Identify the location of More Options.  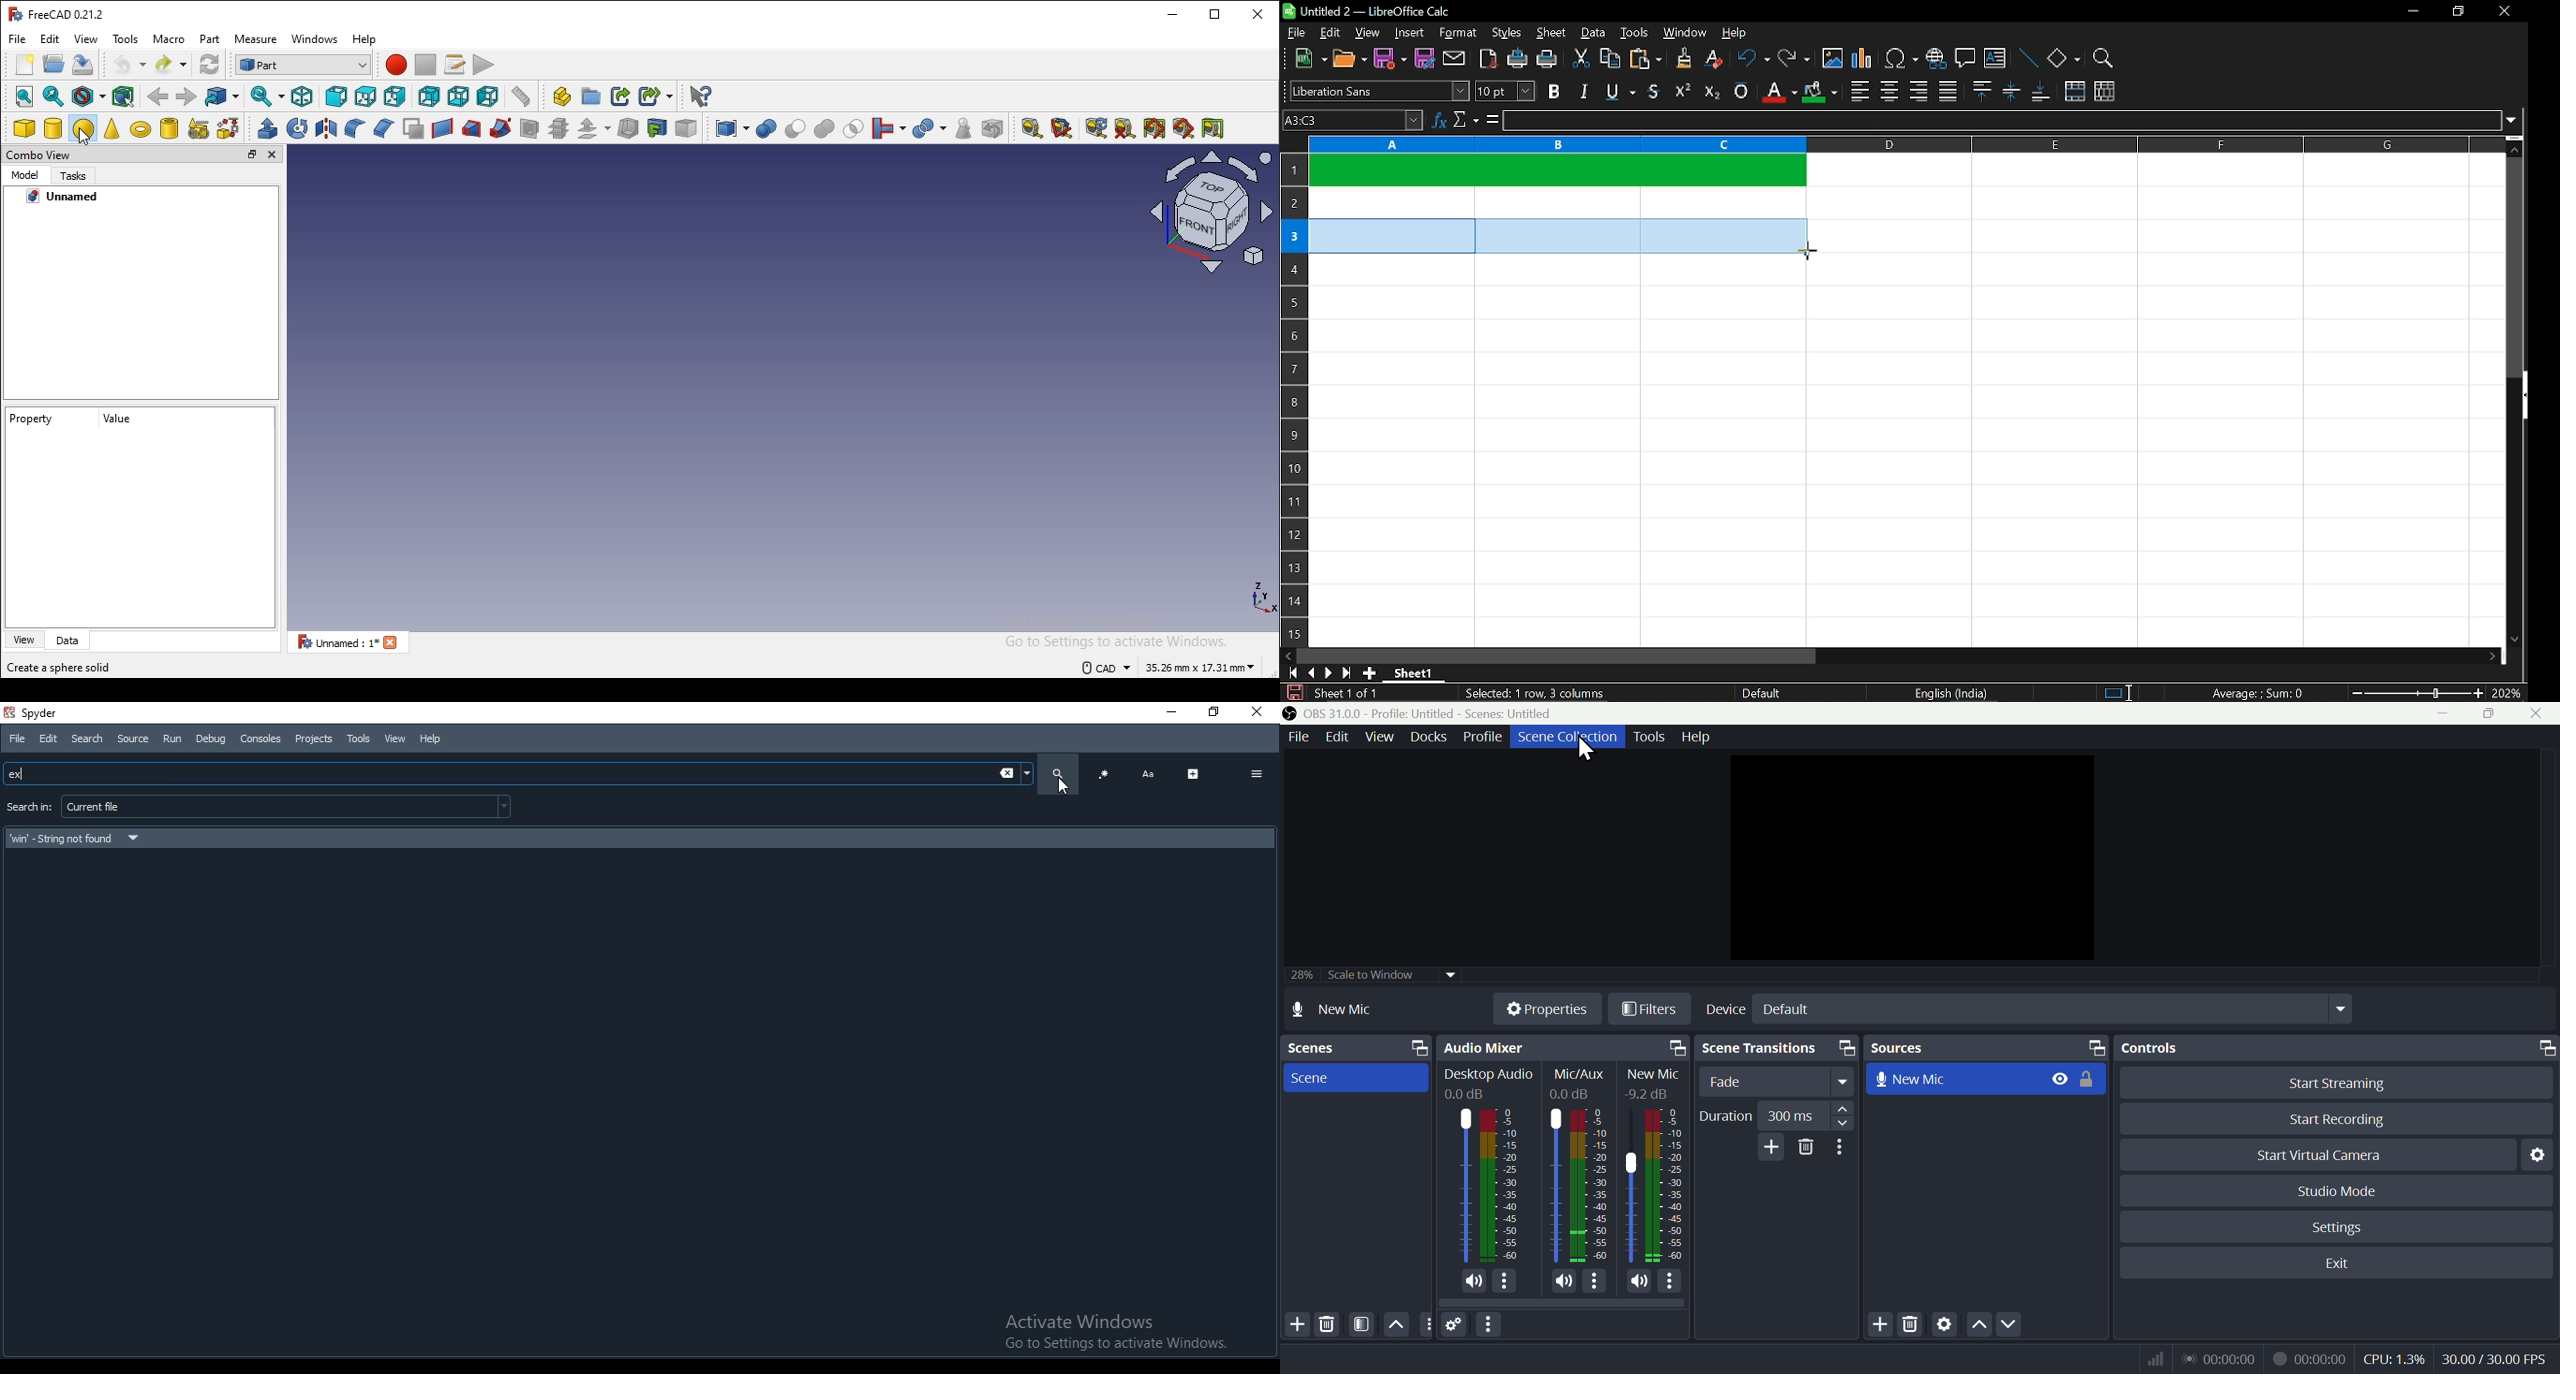
(1596, 1281).